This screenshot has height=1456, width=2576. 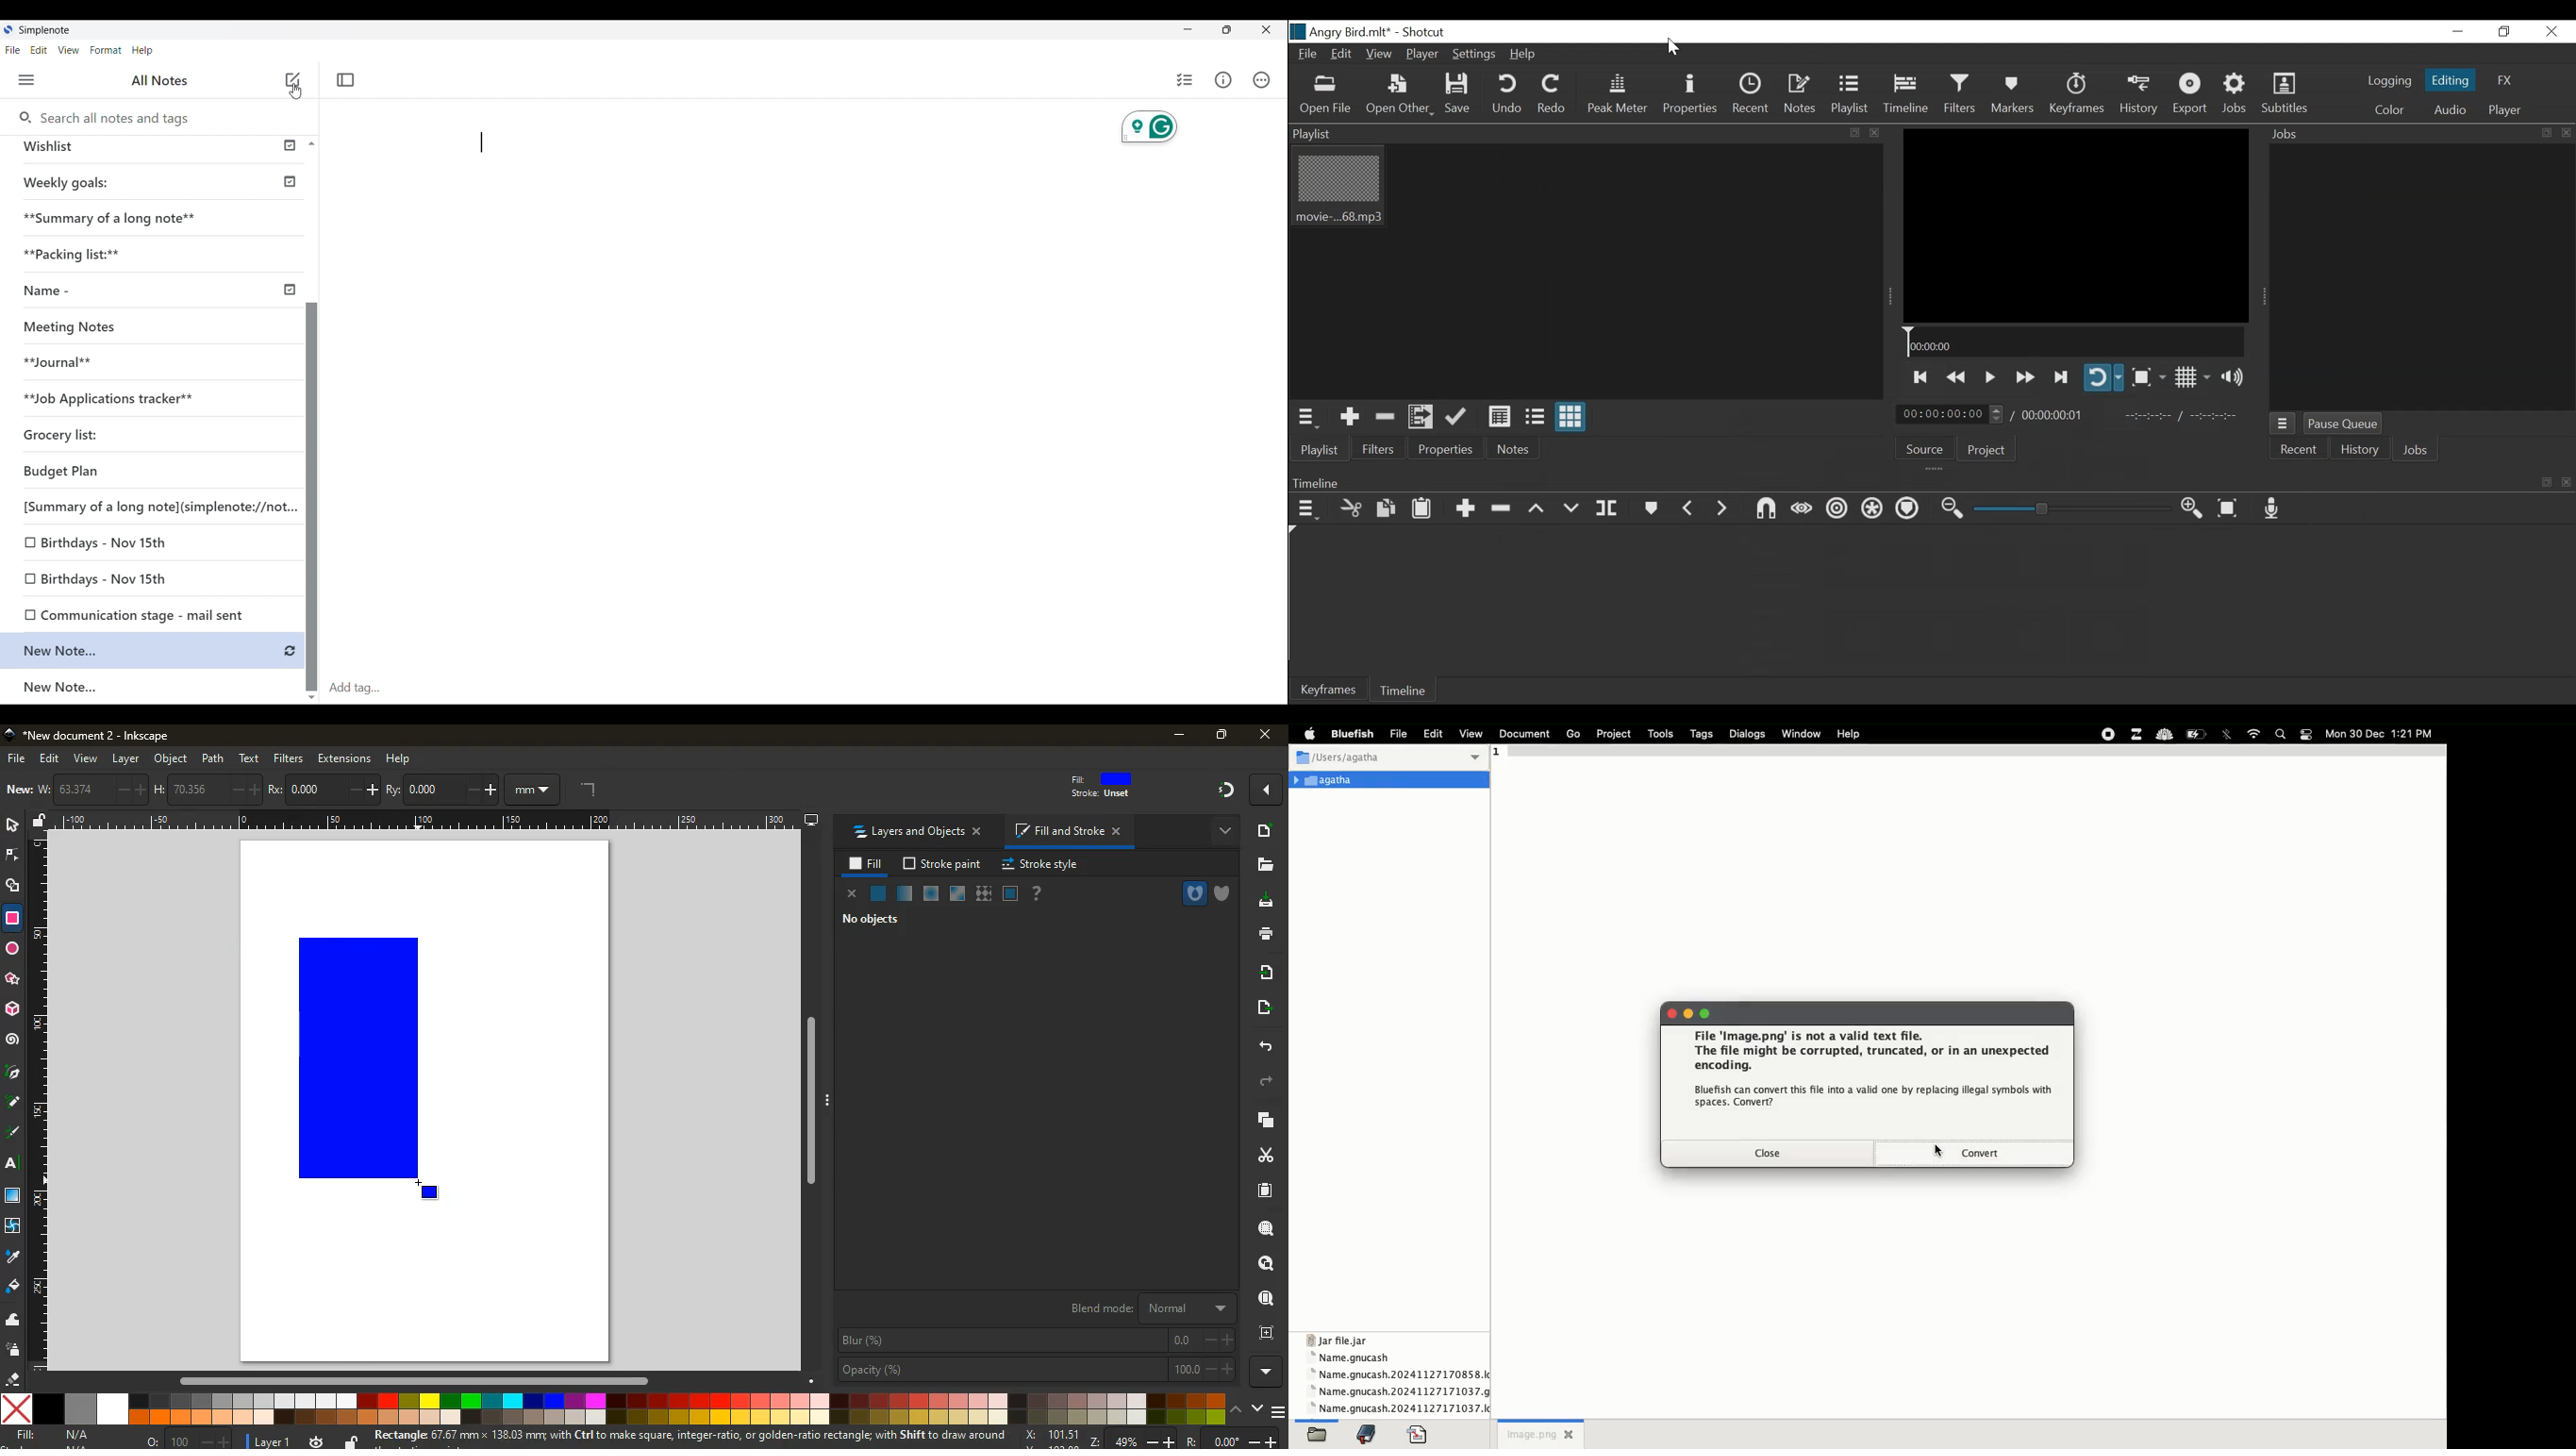 What do you see at coordinates (71, 180) in the screenshot?
I see `Weekly goals:` at bounding box center [71, 180].